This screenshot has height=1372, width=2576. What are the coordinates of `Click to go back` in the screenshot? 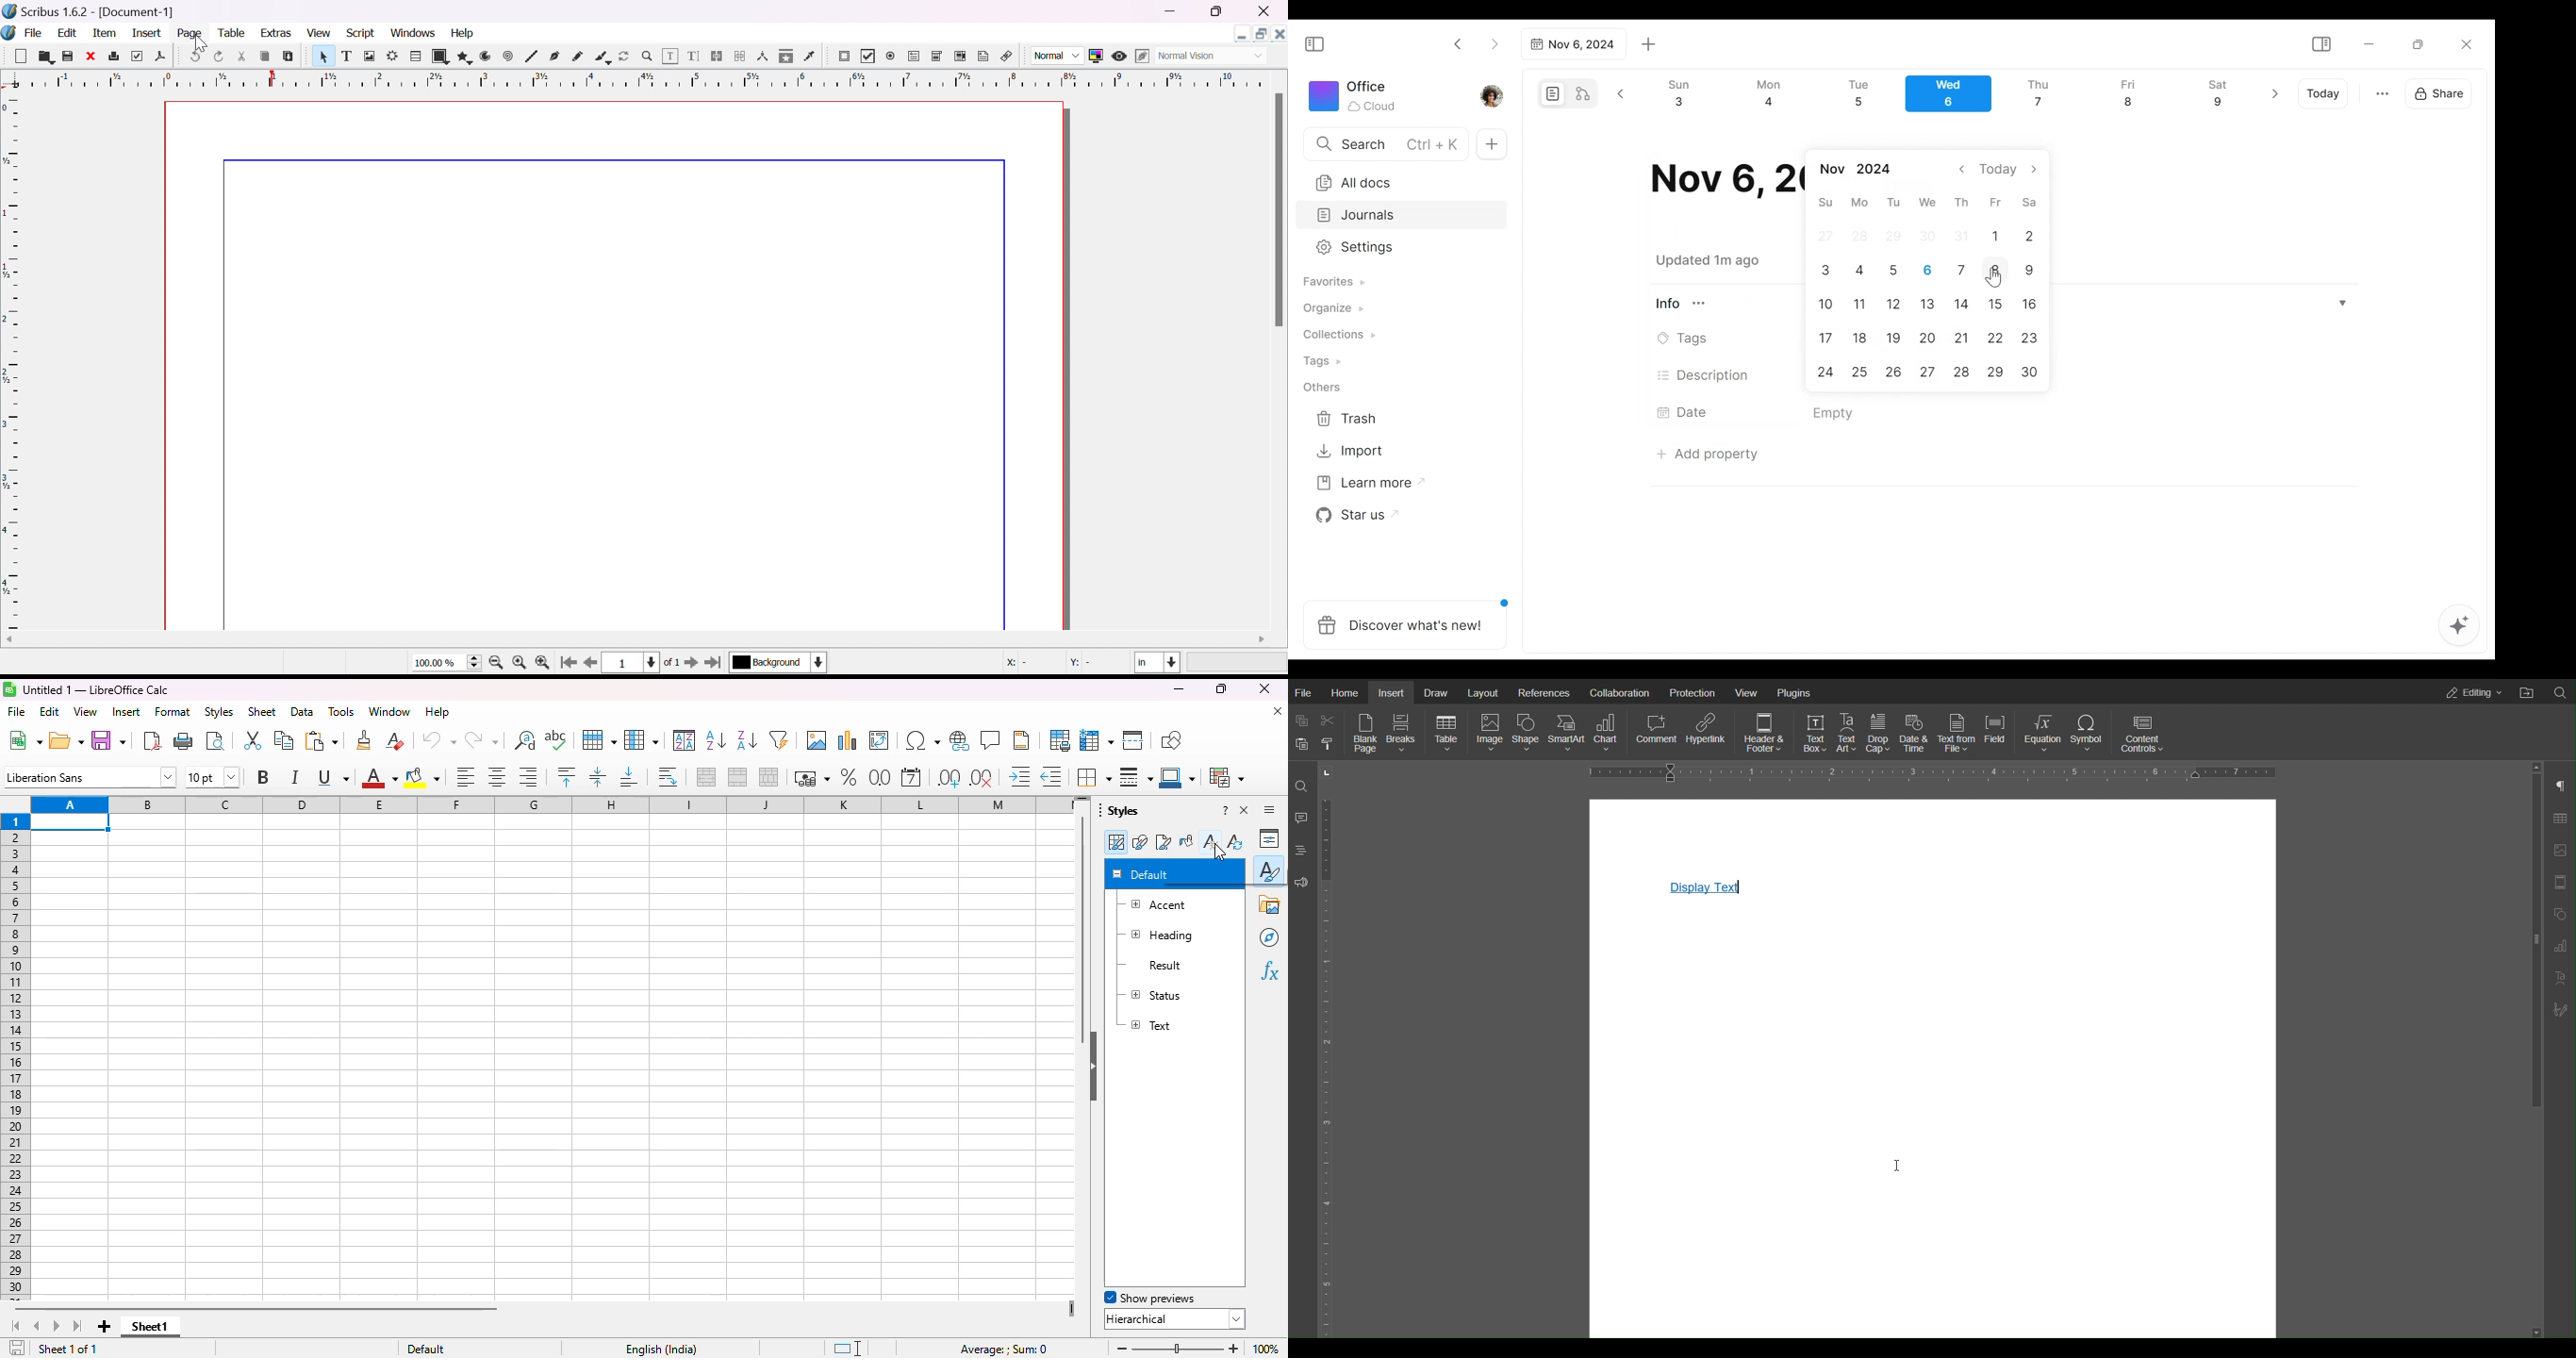 It's located at (1458, 43).